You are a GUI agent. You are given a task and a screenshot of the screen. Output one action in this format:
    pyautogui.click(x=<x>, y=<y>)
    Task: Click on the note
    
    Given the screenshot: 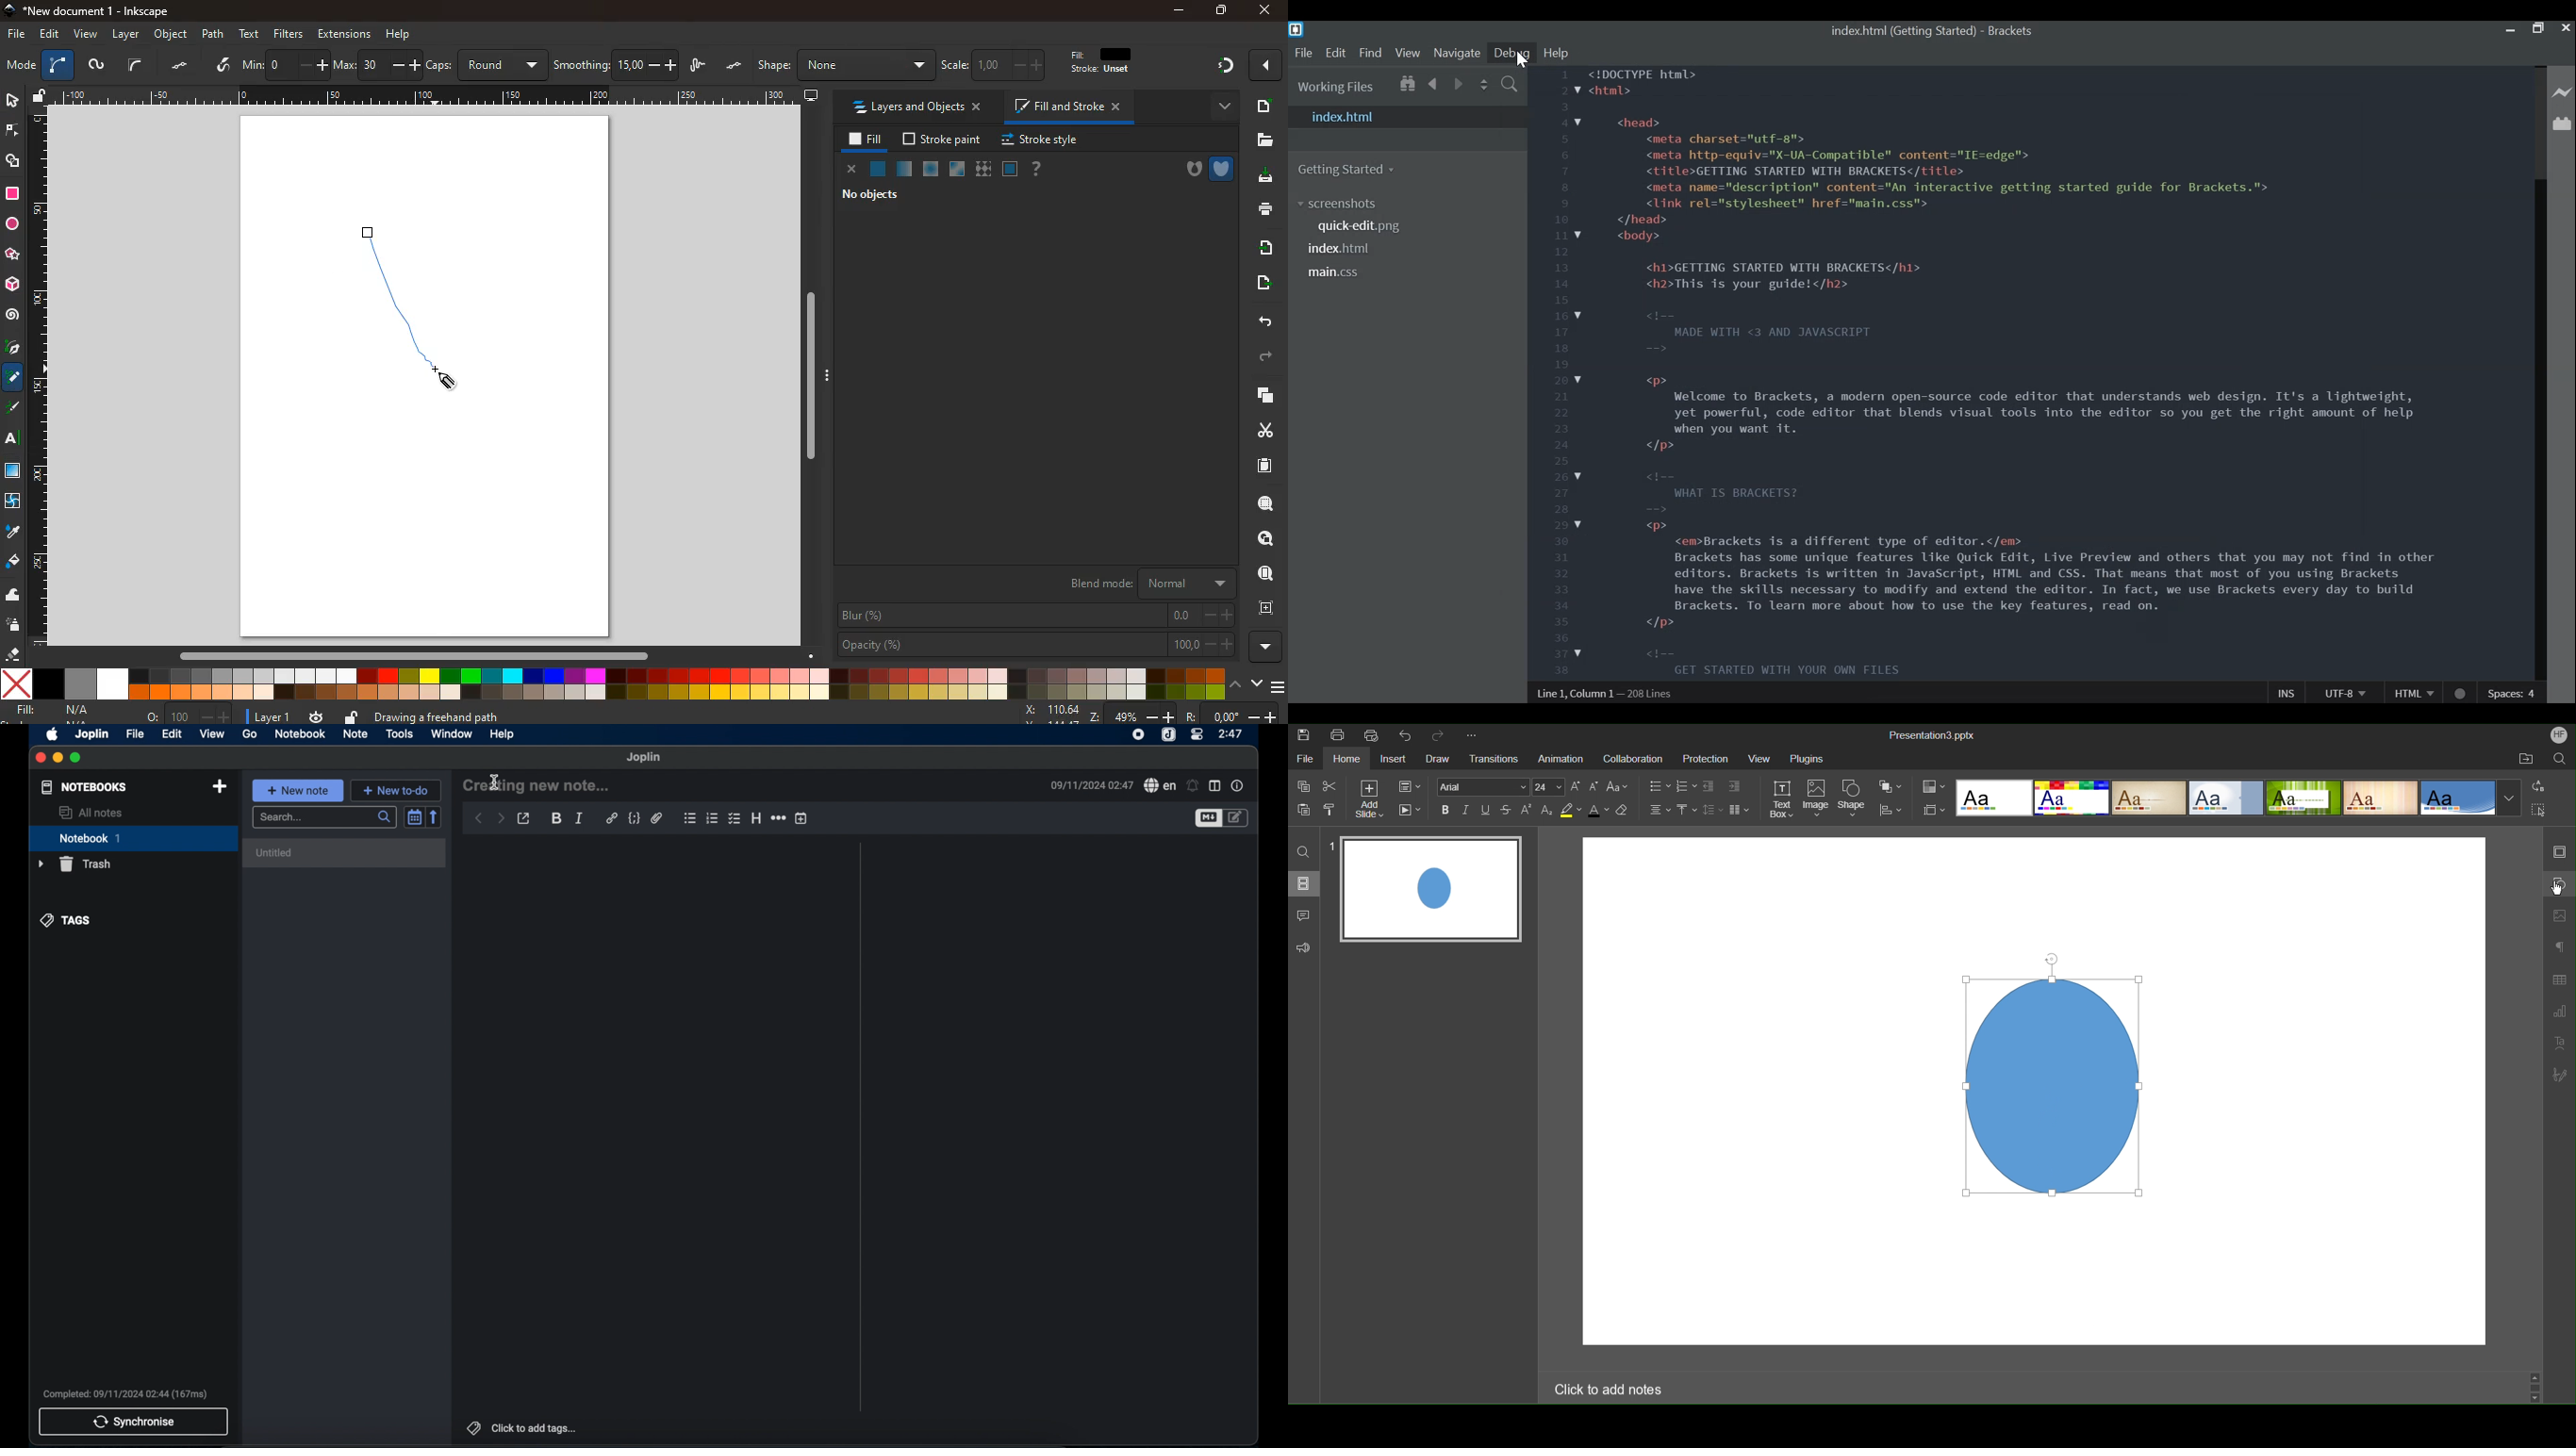 What is the action you would take?
    pyautogui.click(x=355, y=733)
    